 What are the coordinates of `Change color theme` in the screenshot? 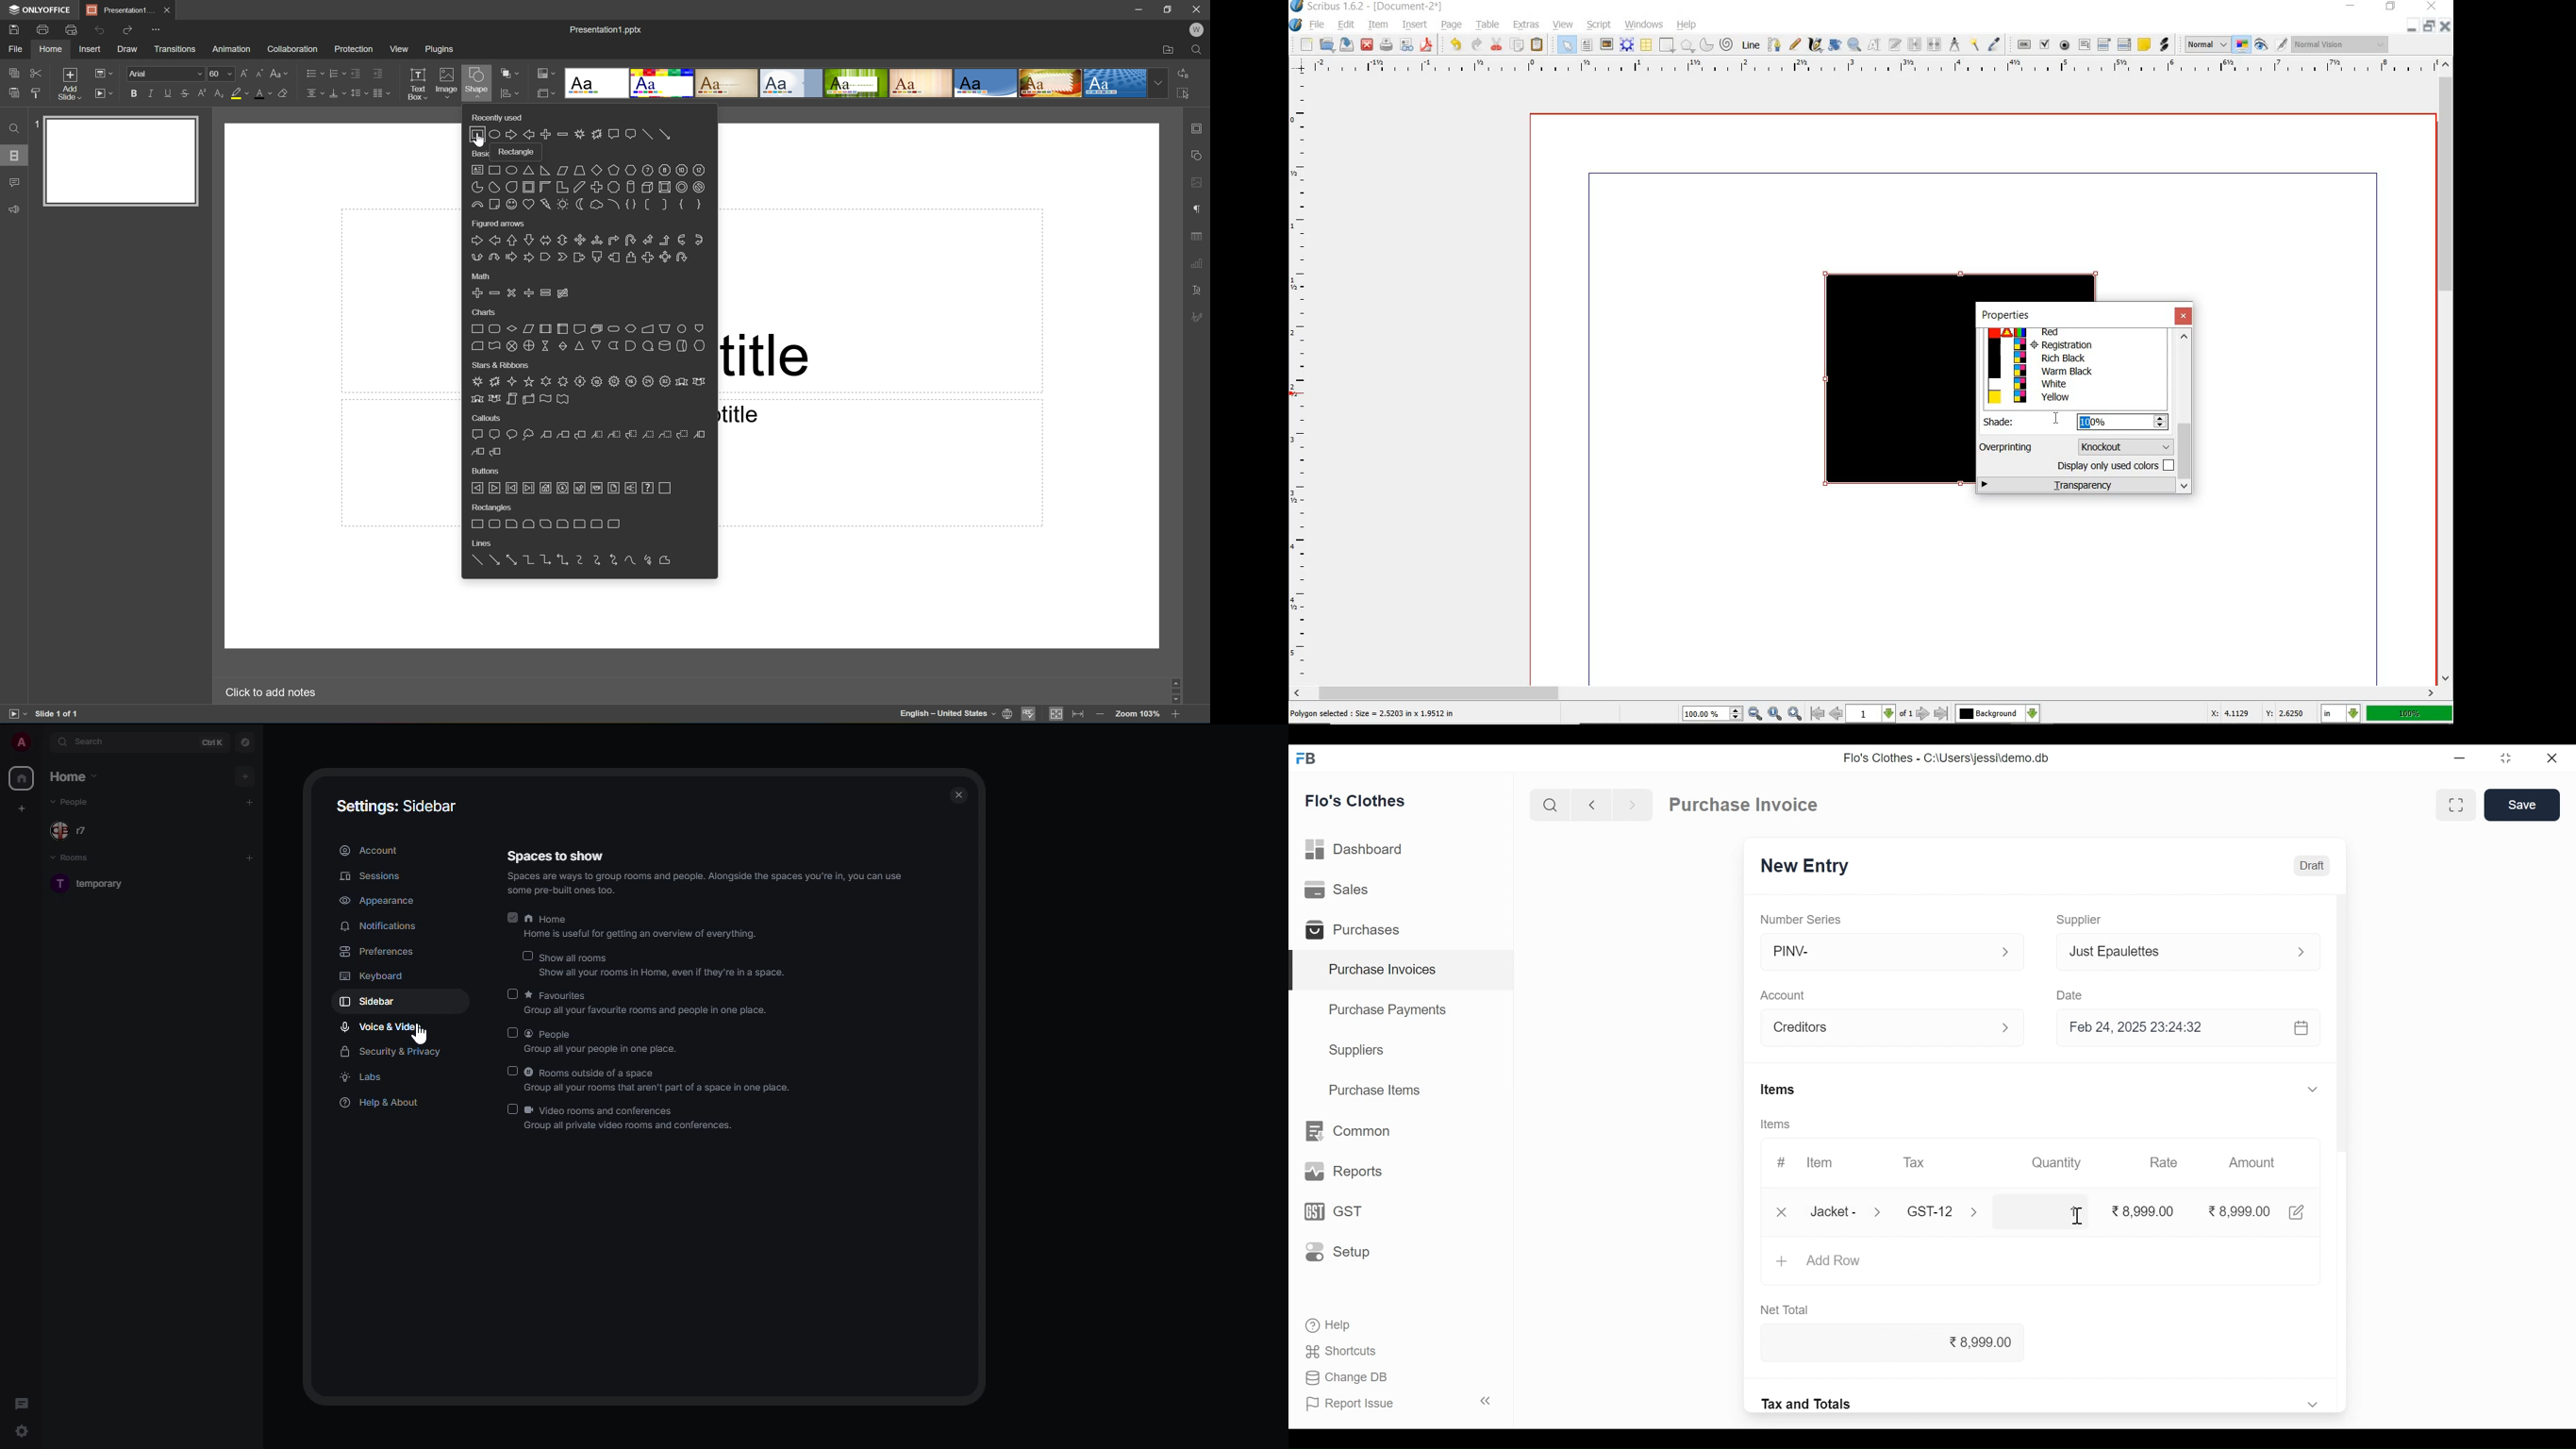 It's located at (546, 73).